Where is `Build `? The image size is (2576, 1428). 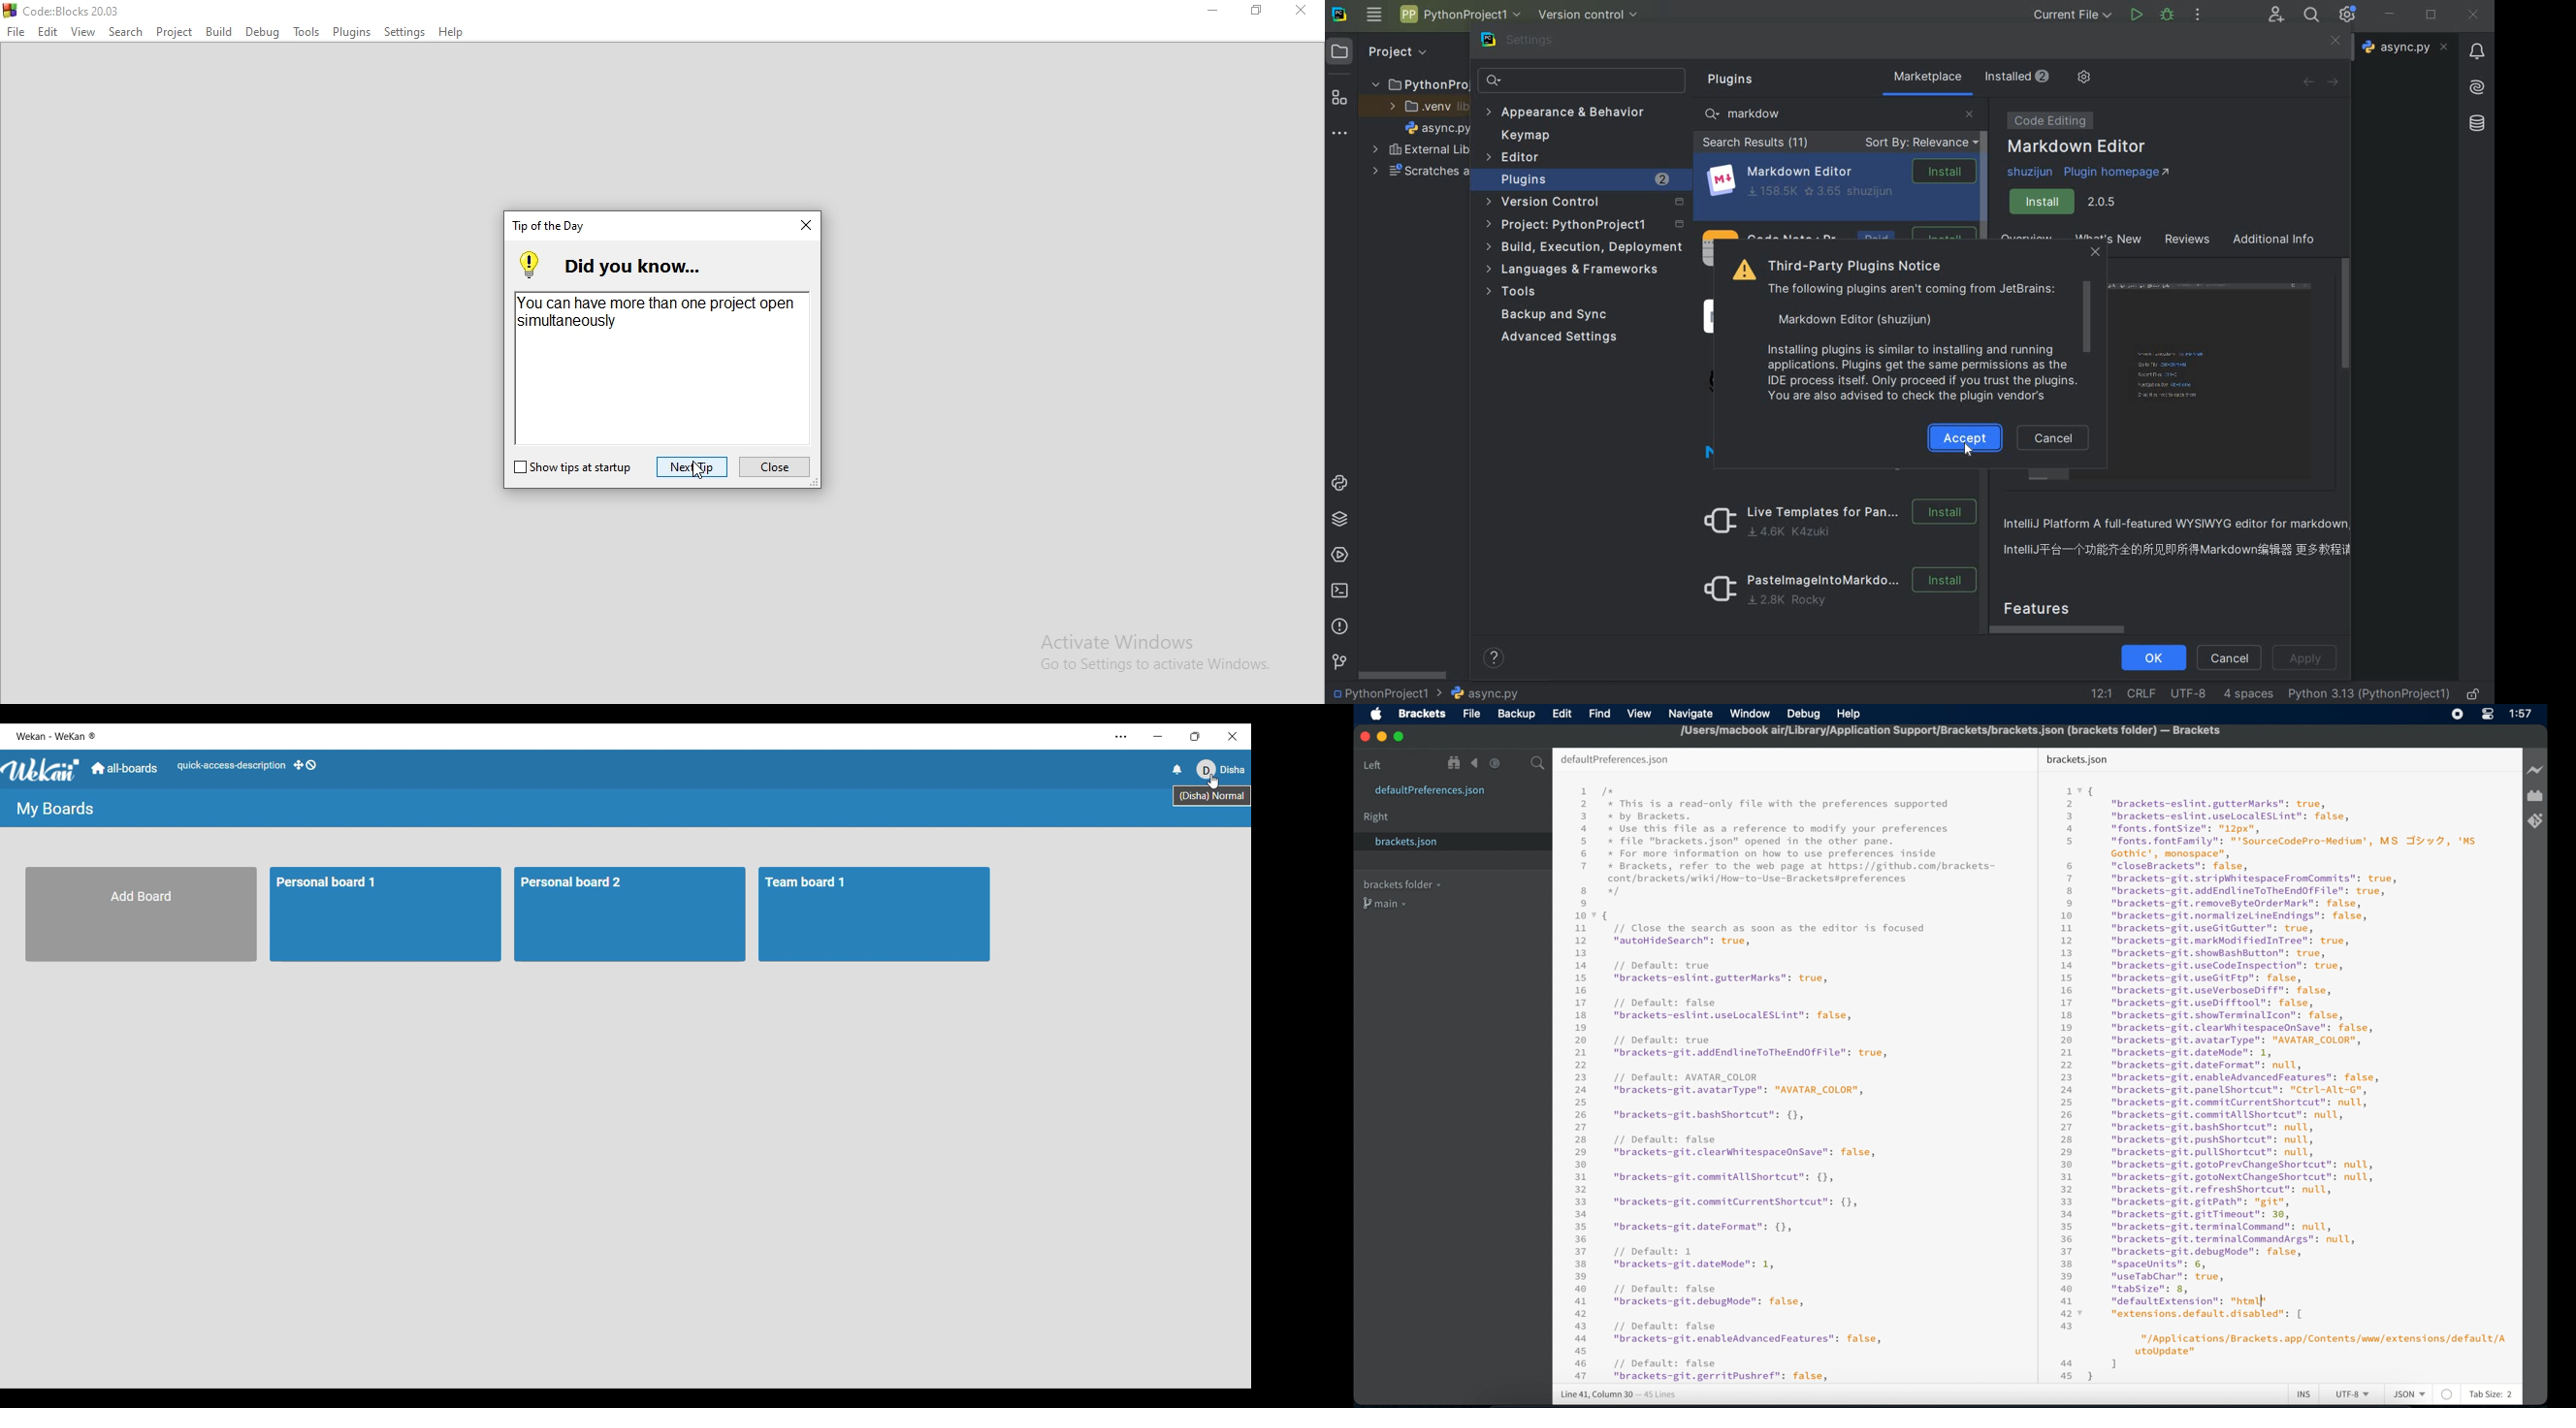 Build  is located at coordinates (218, 32).